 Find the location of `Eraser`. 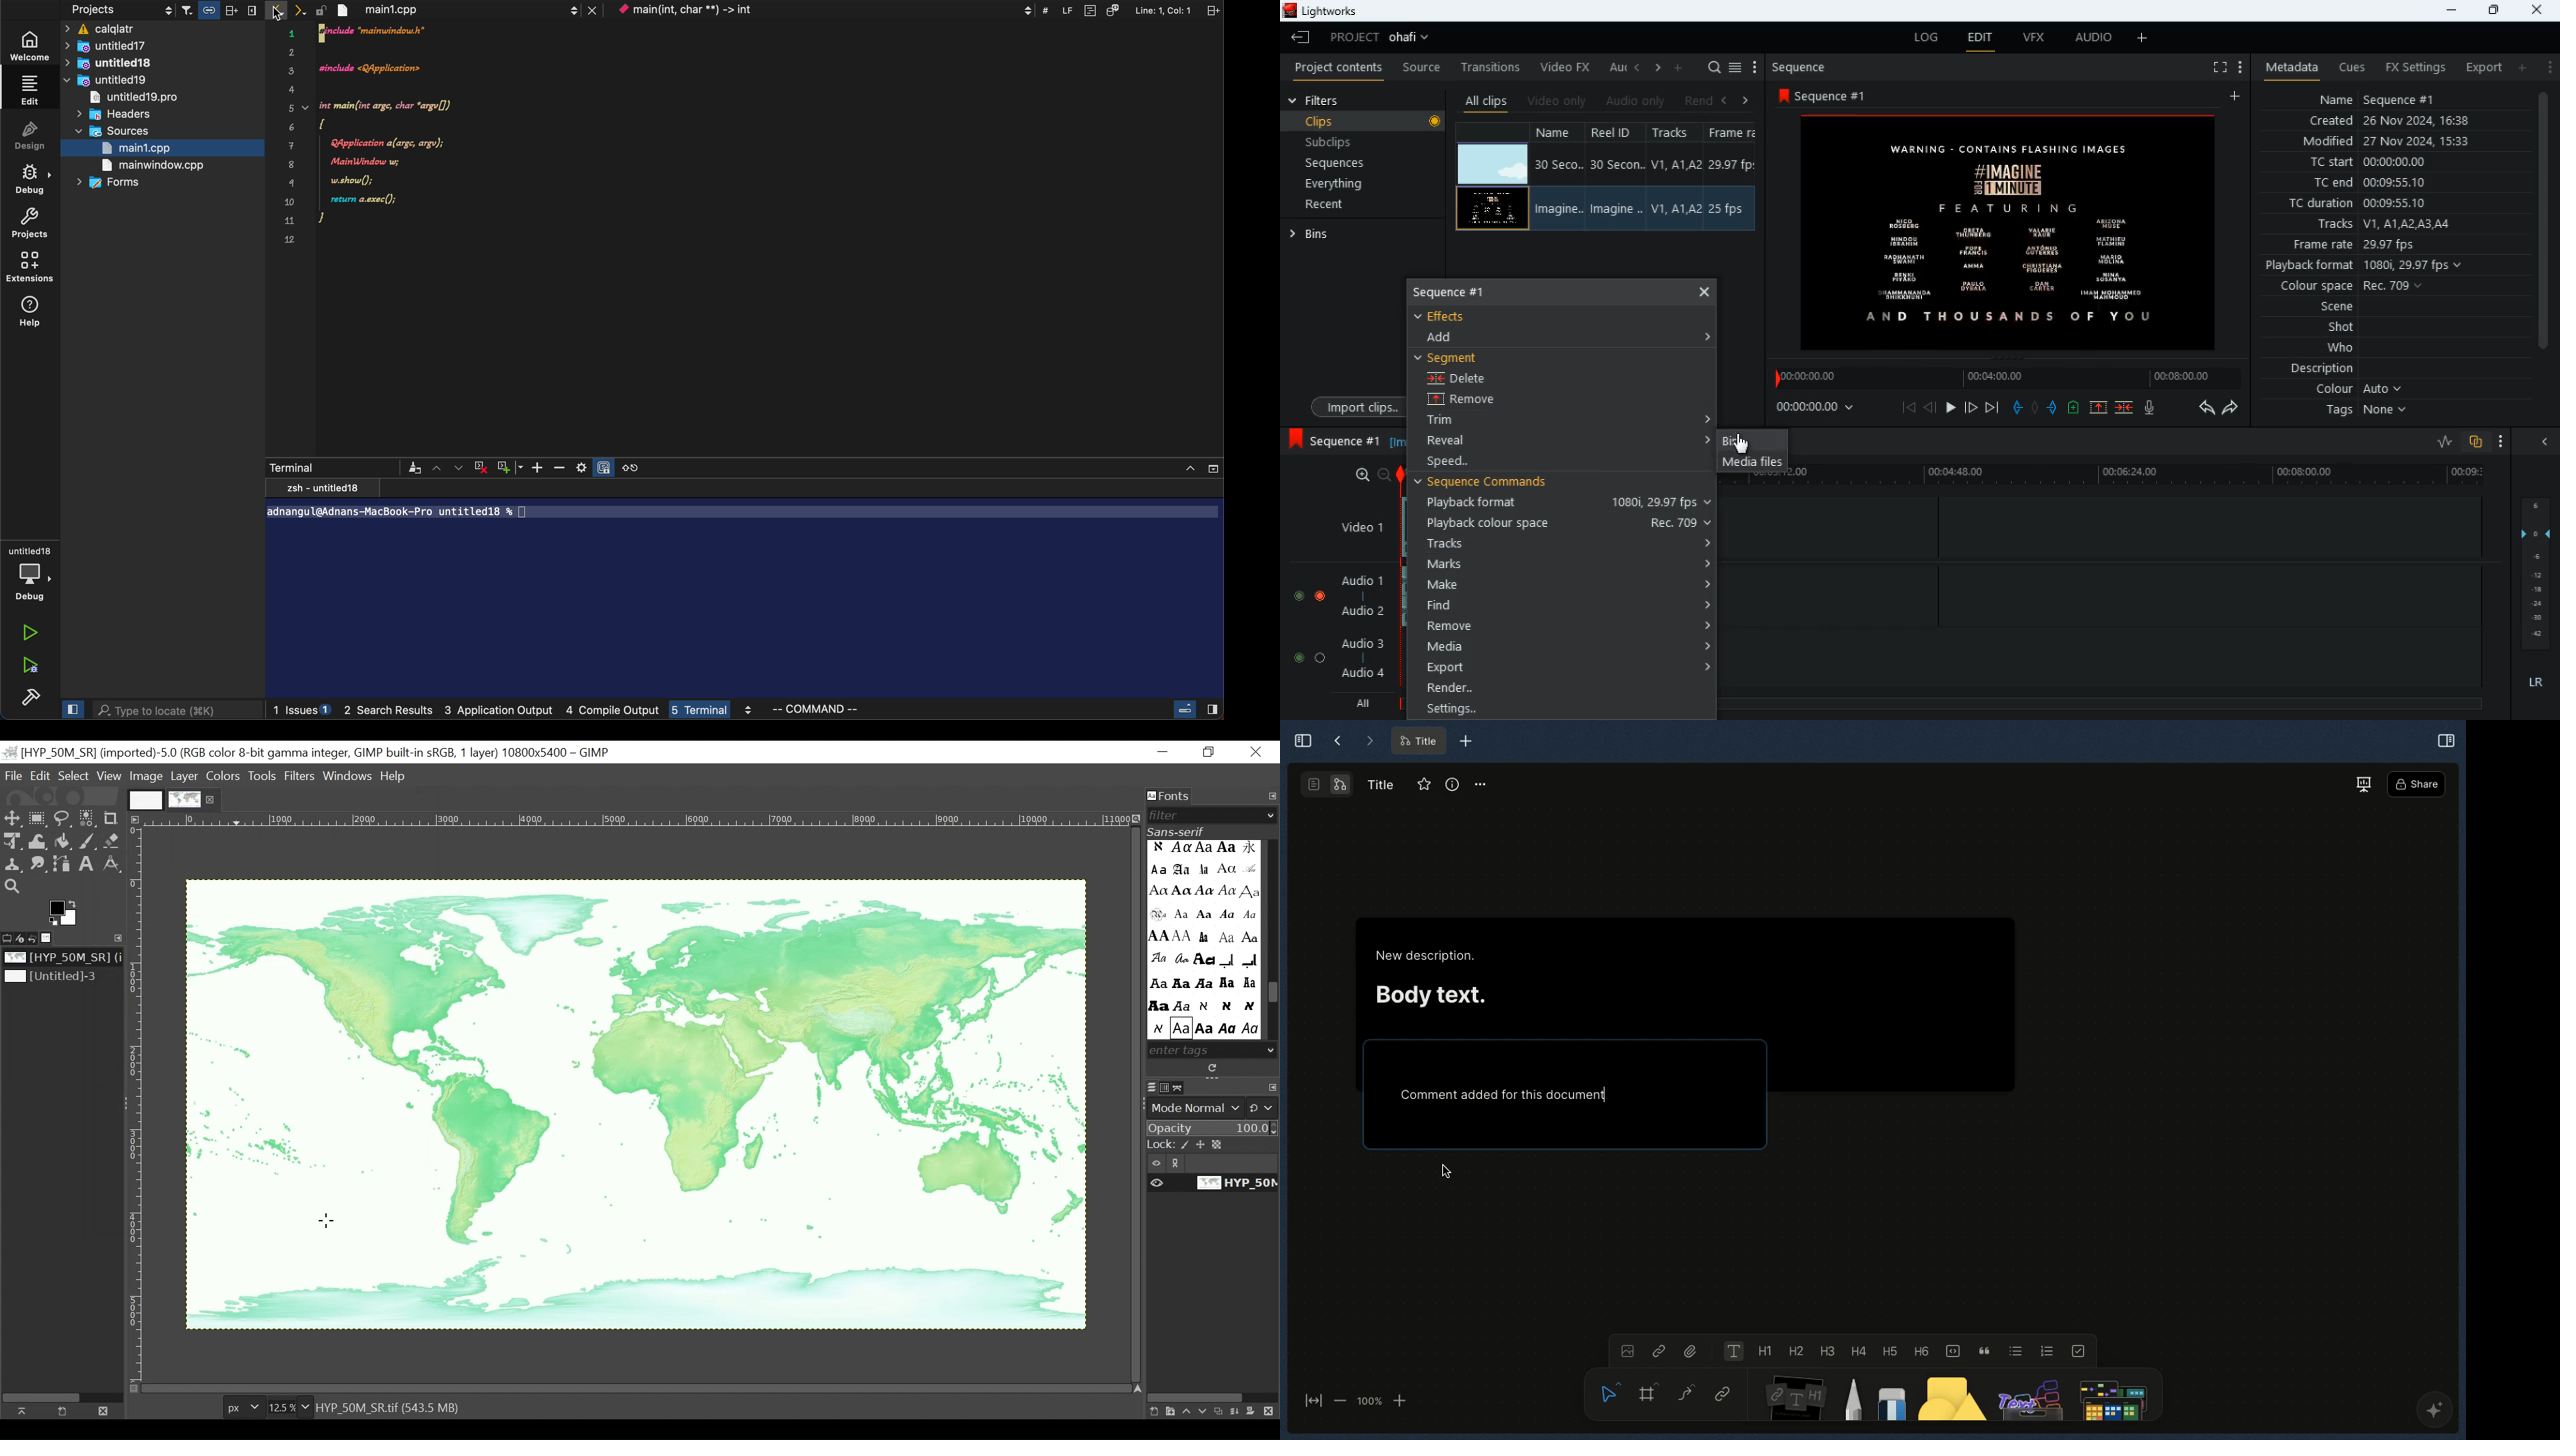

Eraser is located at coordinates (1890, 1400).